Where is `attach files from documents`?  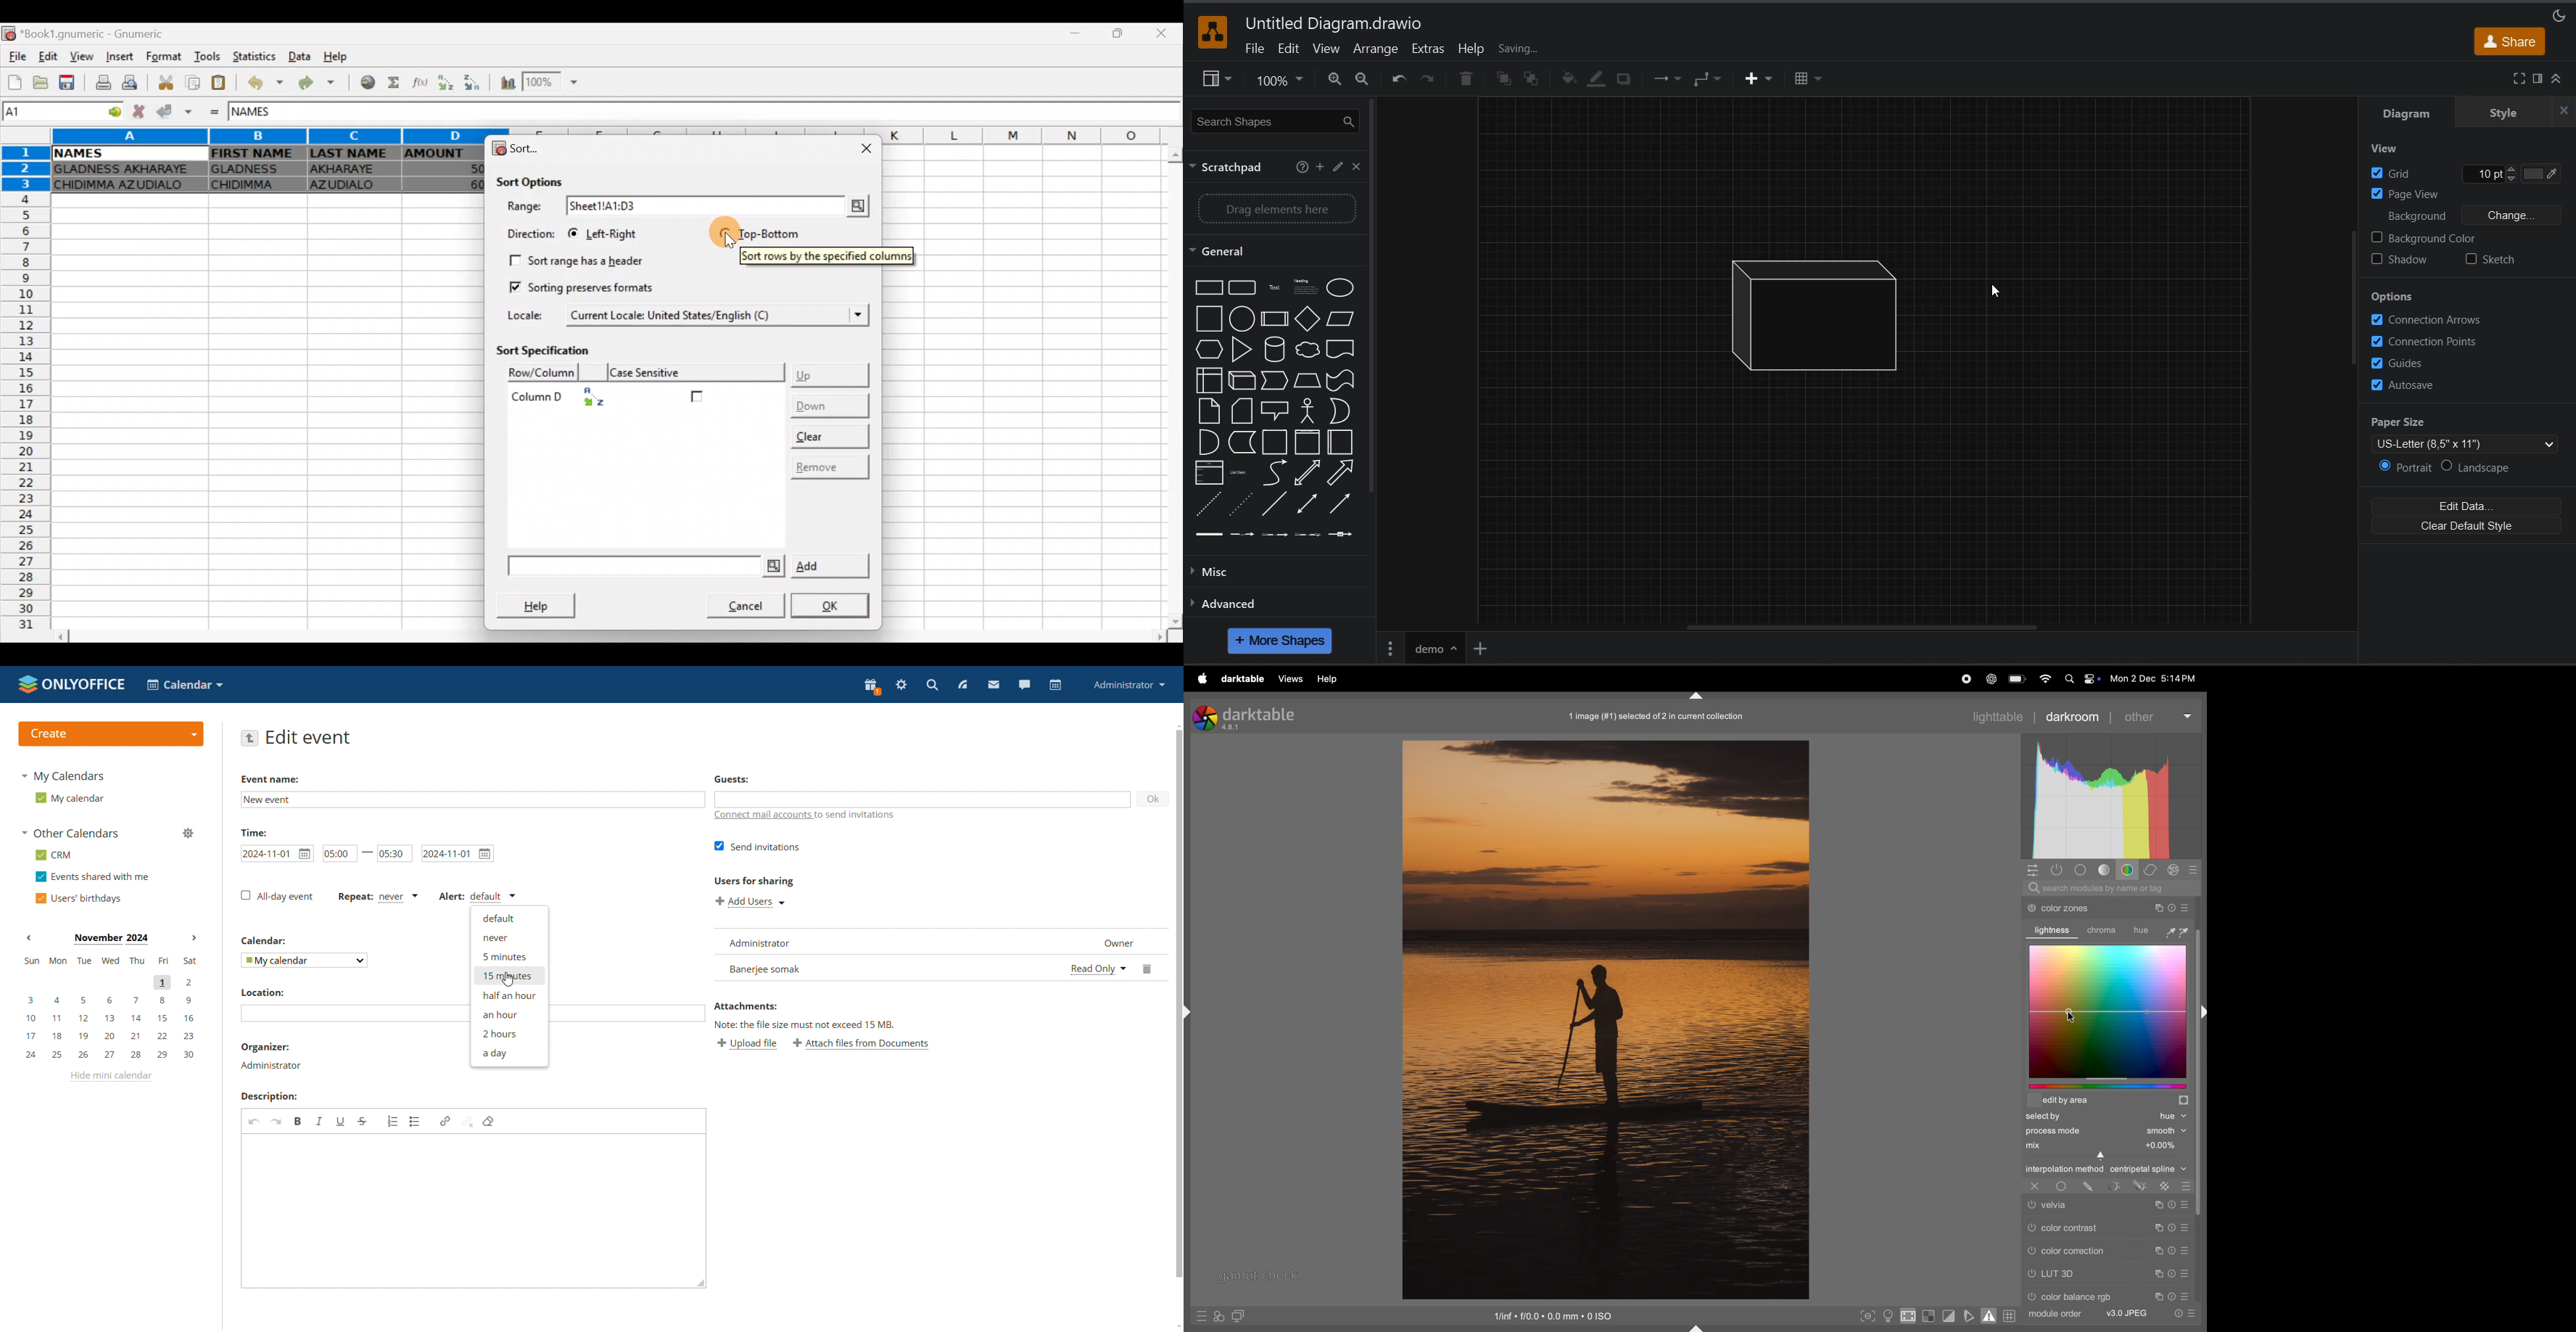
attach files from documents is located at coordinates (861, 1043).